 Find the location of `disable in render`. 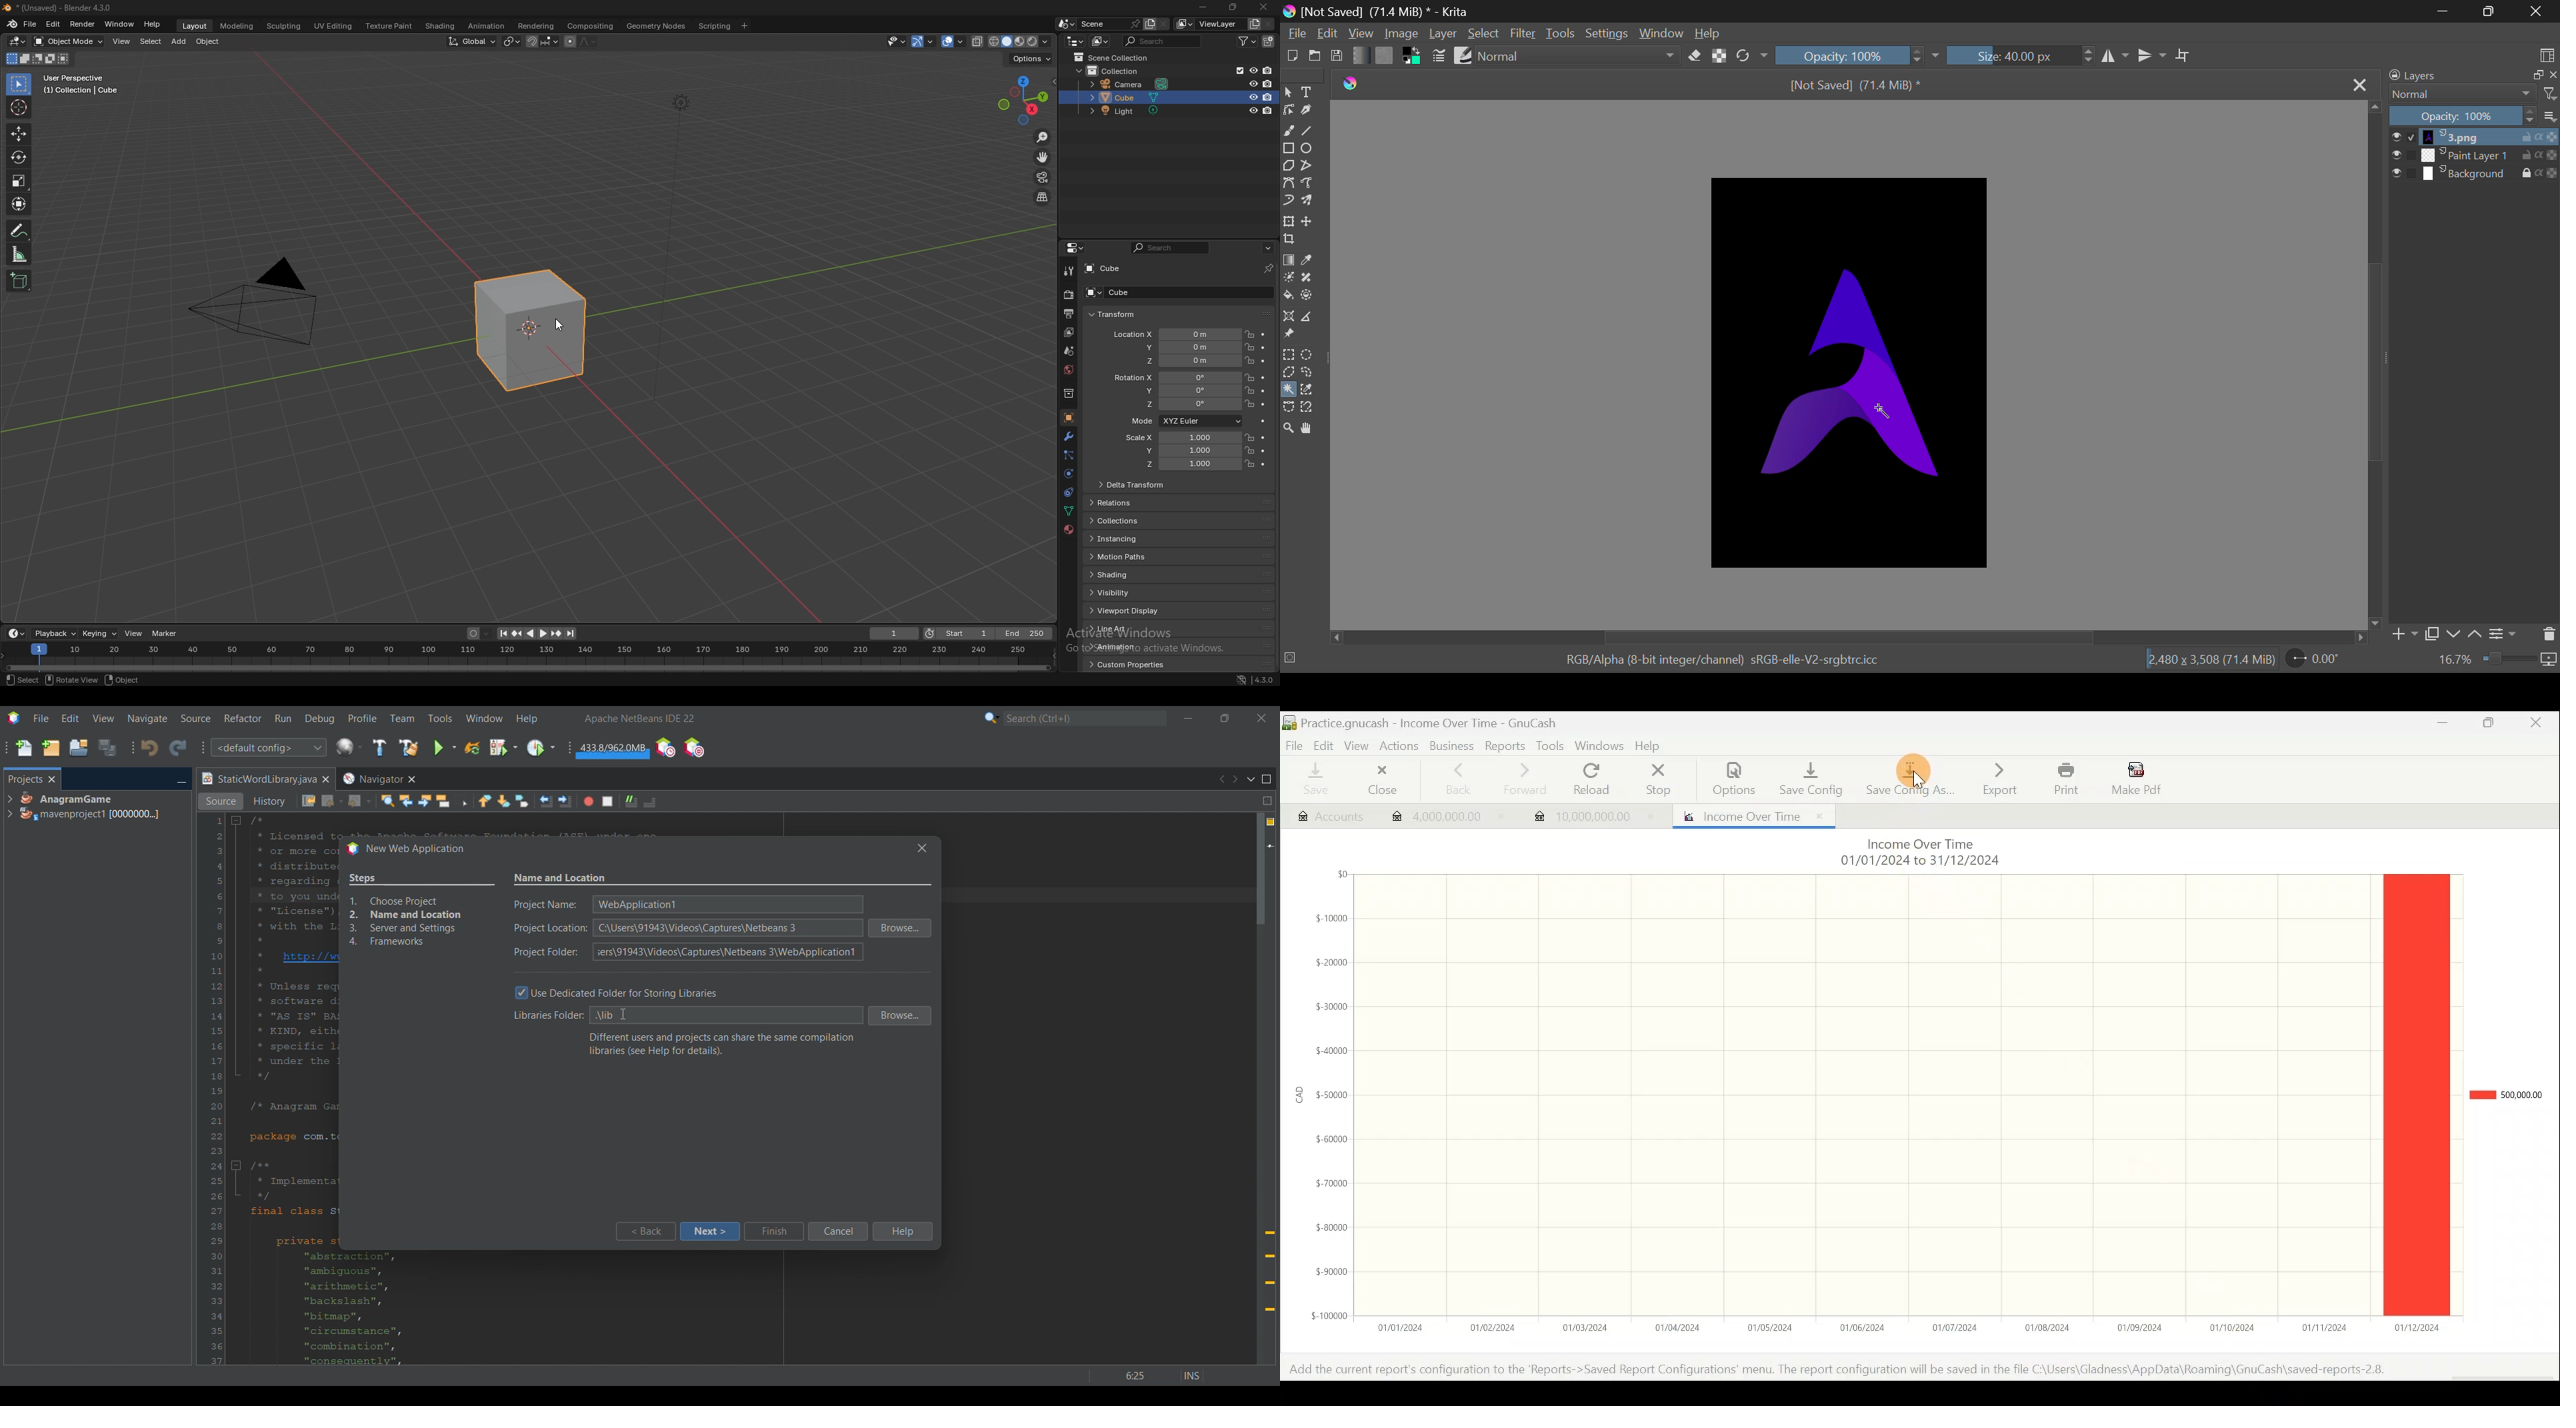

disable in render is located at coordinates (1268, 70).